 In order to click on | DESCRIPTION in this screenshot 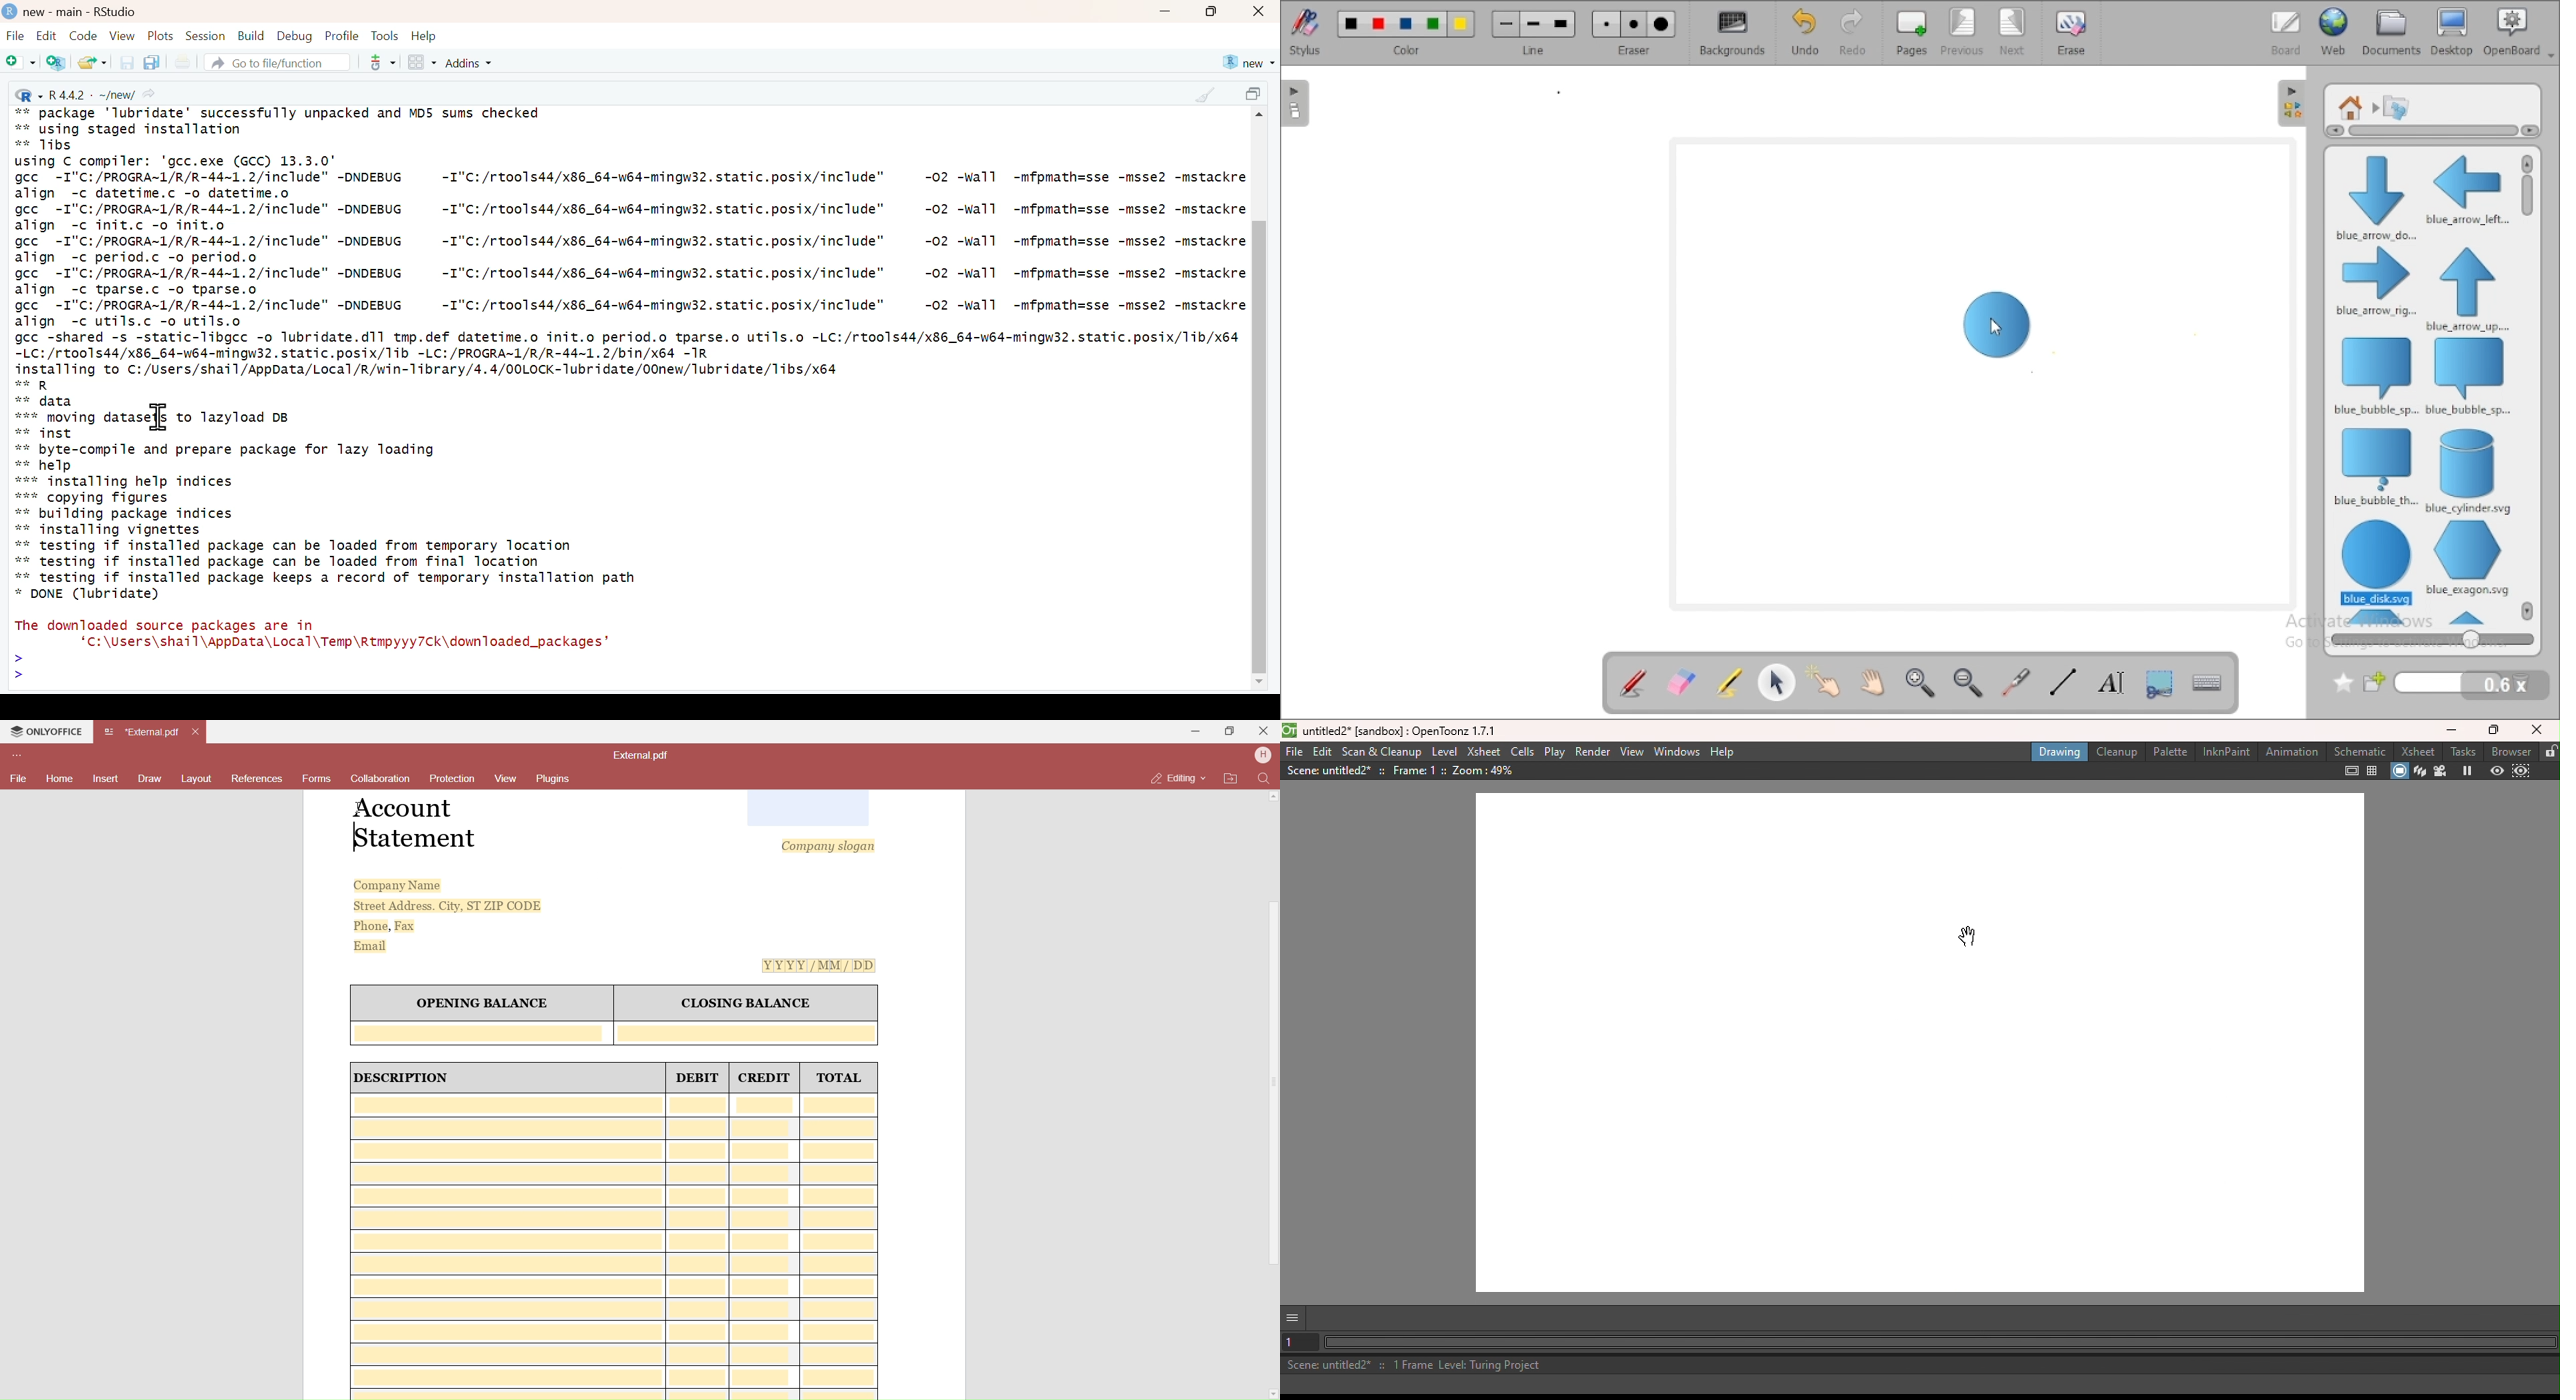, I will do `click(403, 1078)`.